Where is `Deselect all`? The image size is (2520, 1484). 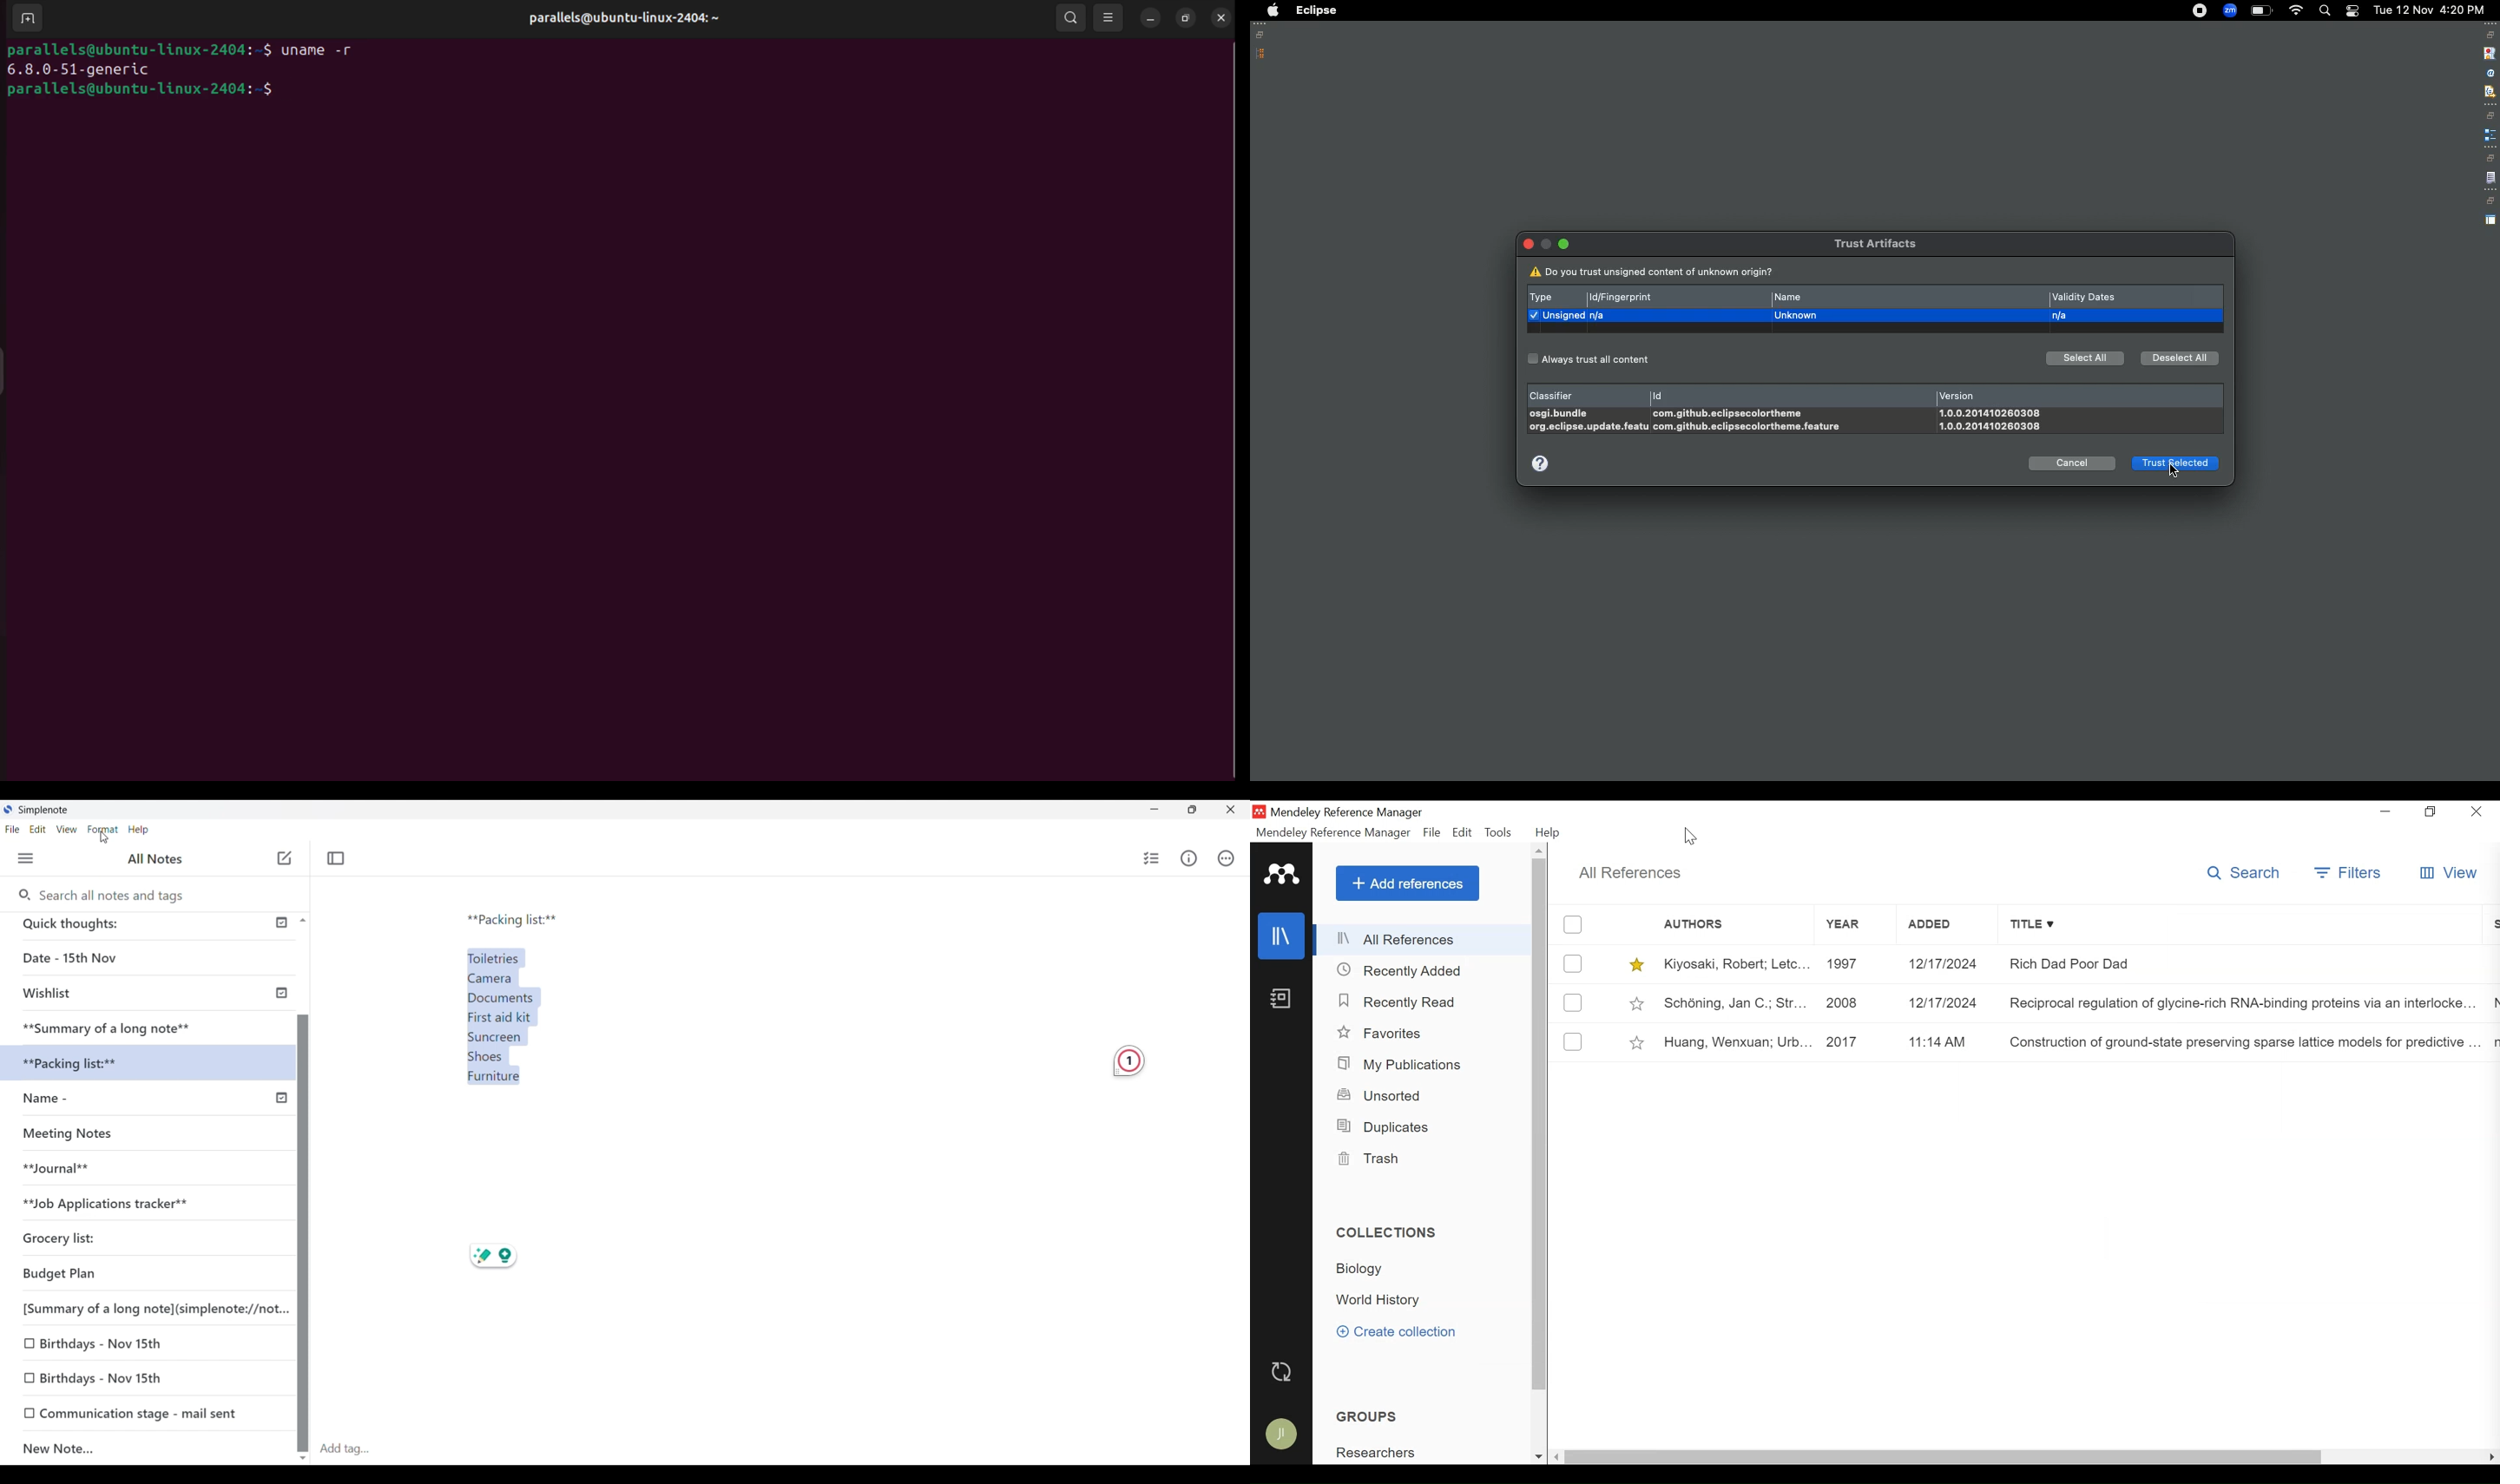 Deselect all is located at coordinates (2177, 358).